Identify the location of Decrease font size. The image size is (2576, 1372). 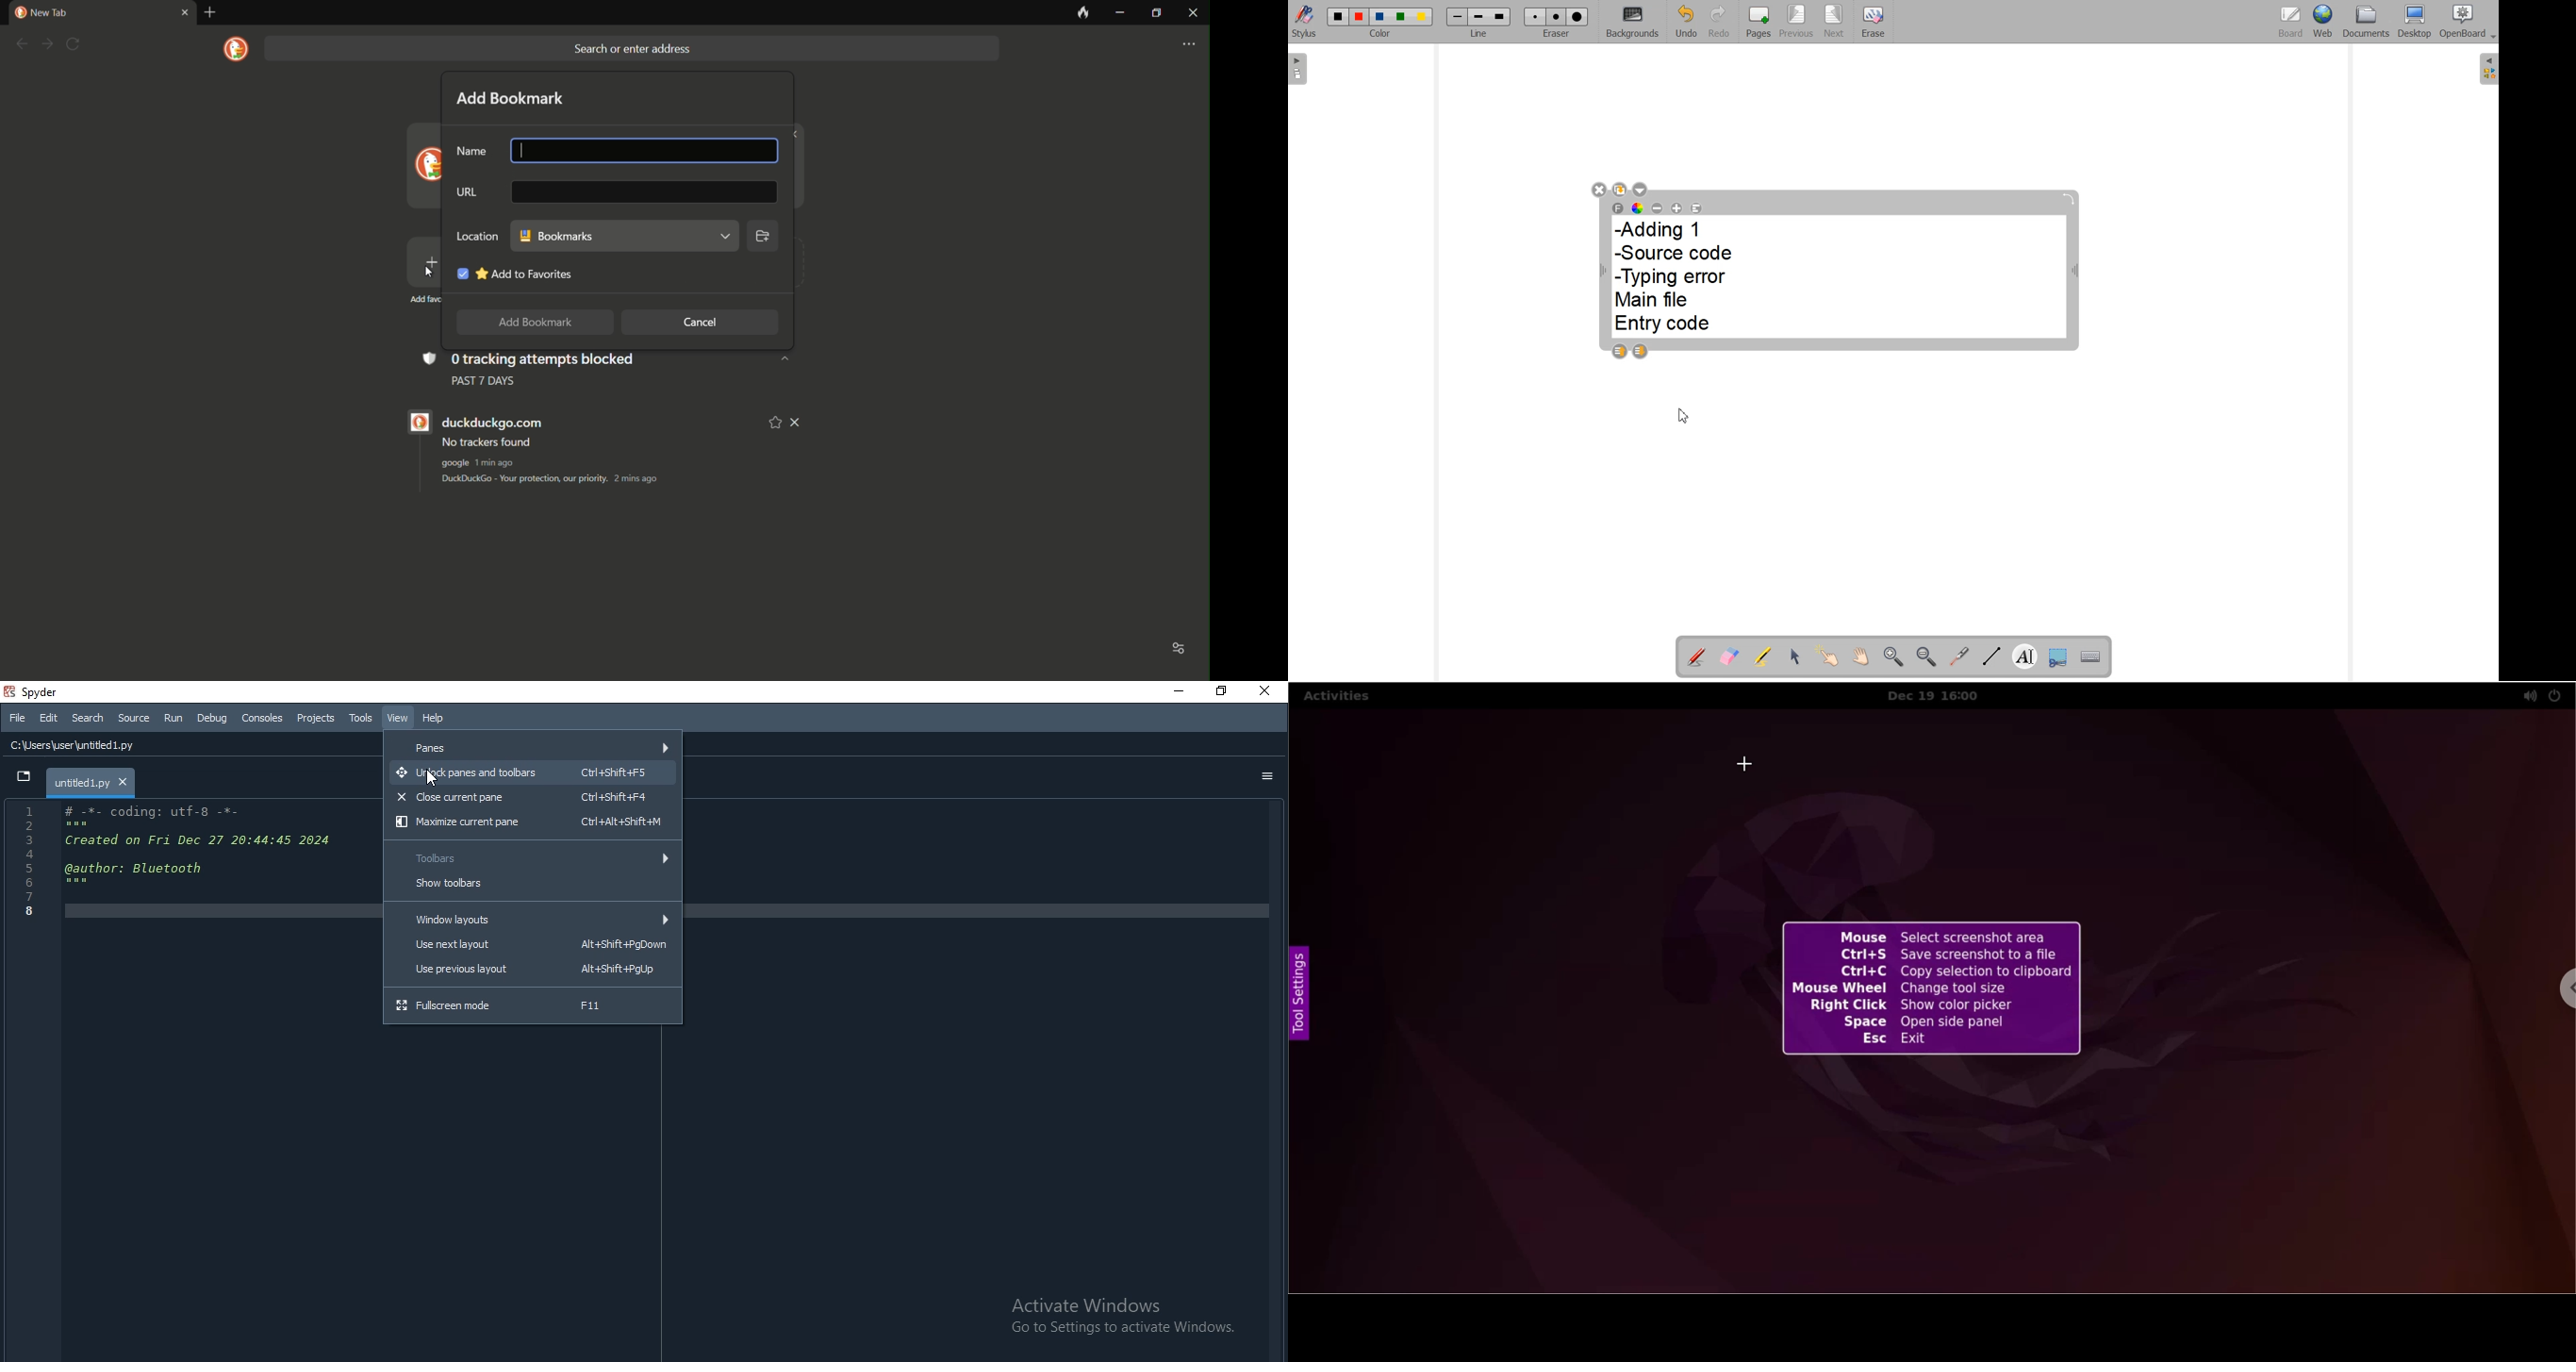
(1657, 207).